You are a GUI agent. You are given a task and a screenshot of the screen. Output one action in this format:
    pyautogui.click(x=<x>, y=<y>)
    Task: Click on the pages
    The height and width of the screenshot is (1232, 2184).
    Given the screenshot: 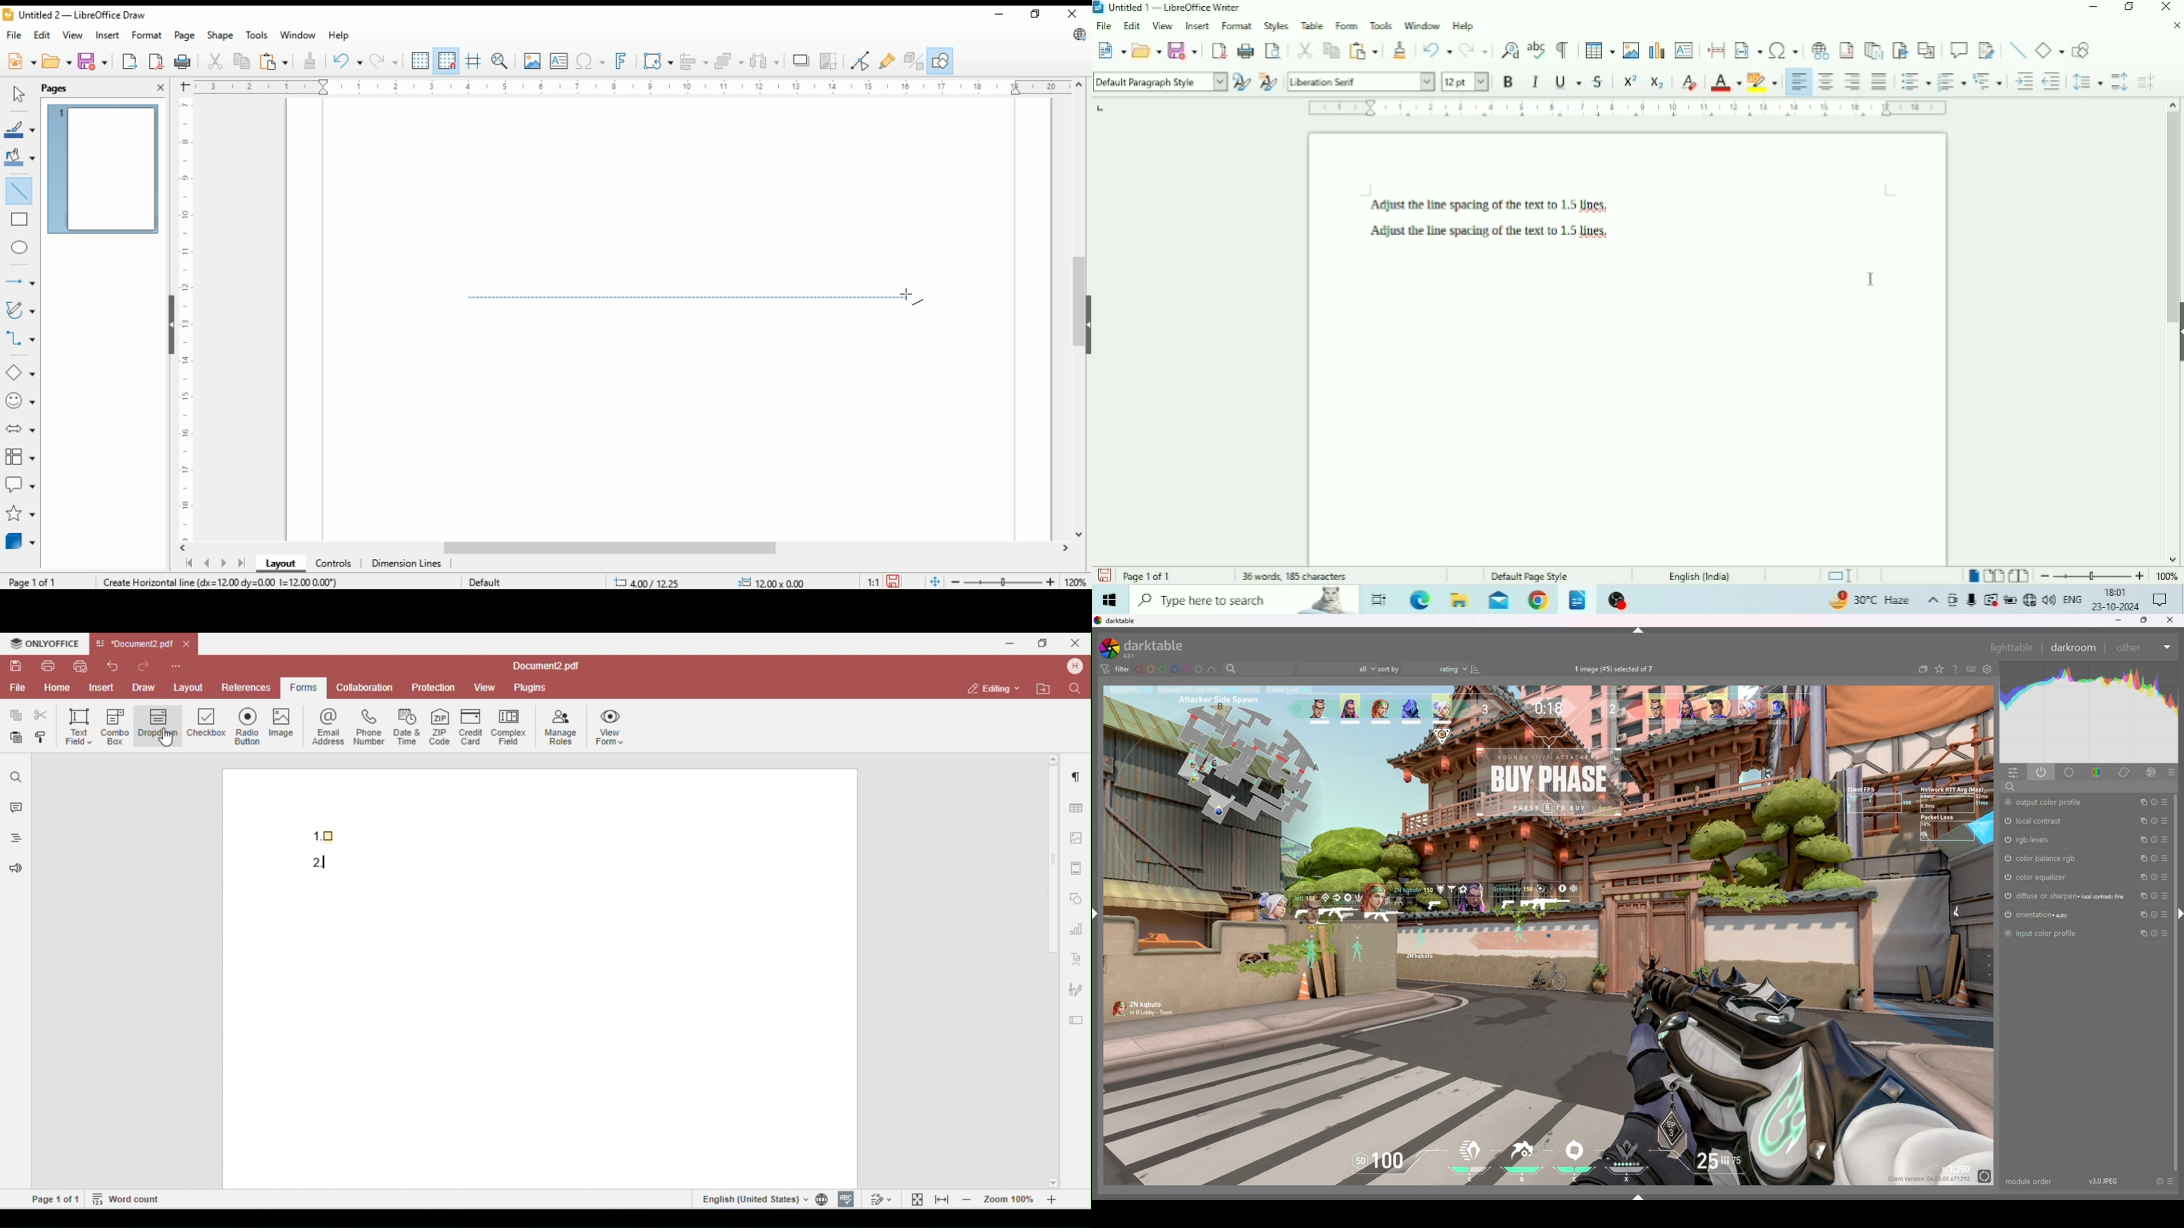 What is the action you would take?
    pyautogui.click(x=60, y=87)
    